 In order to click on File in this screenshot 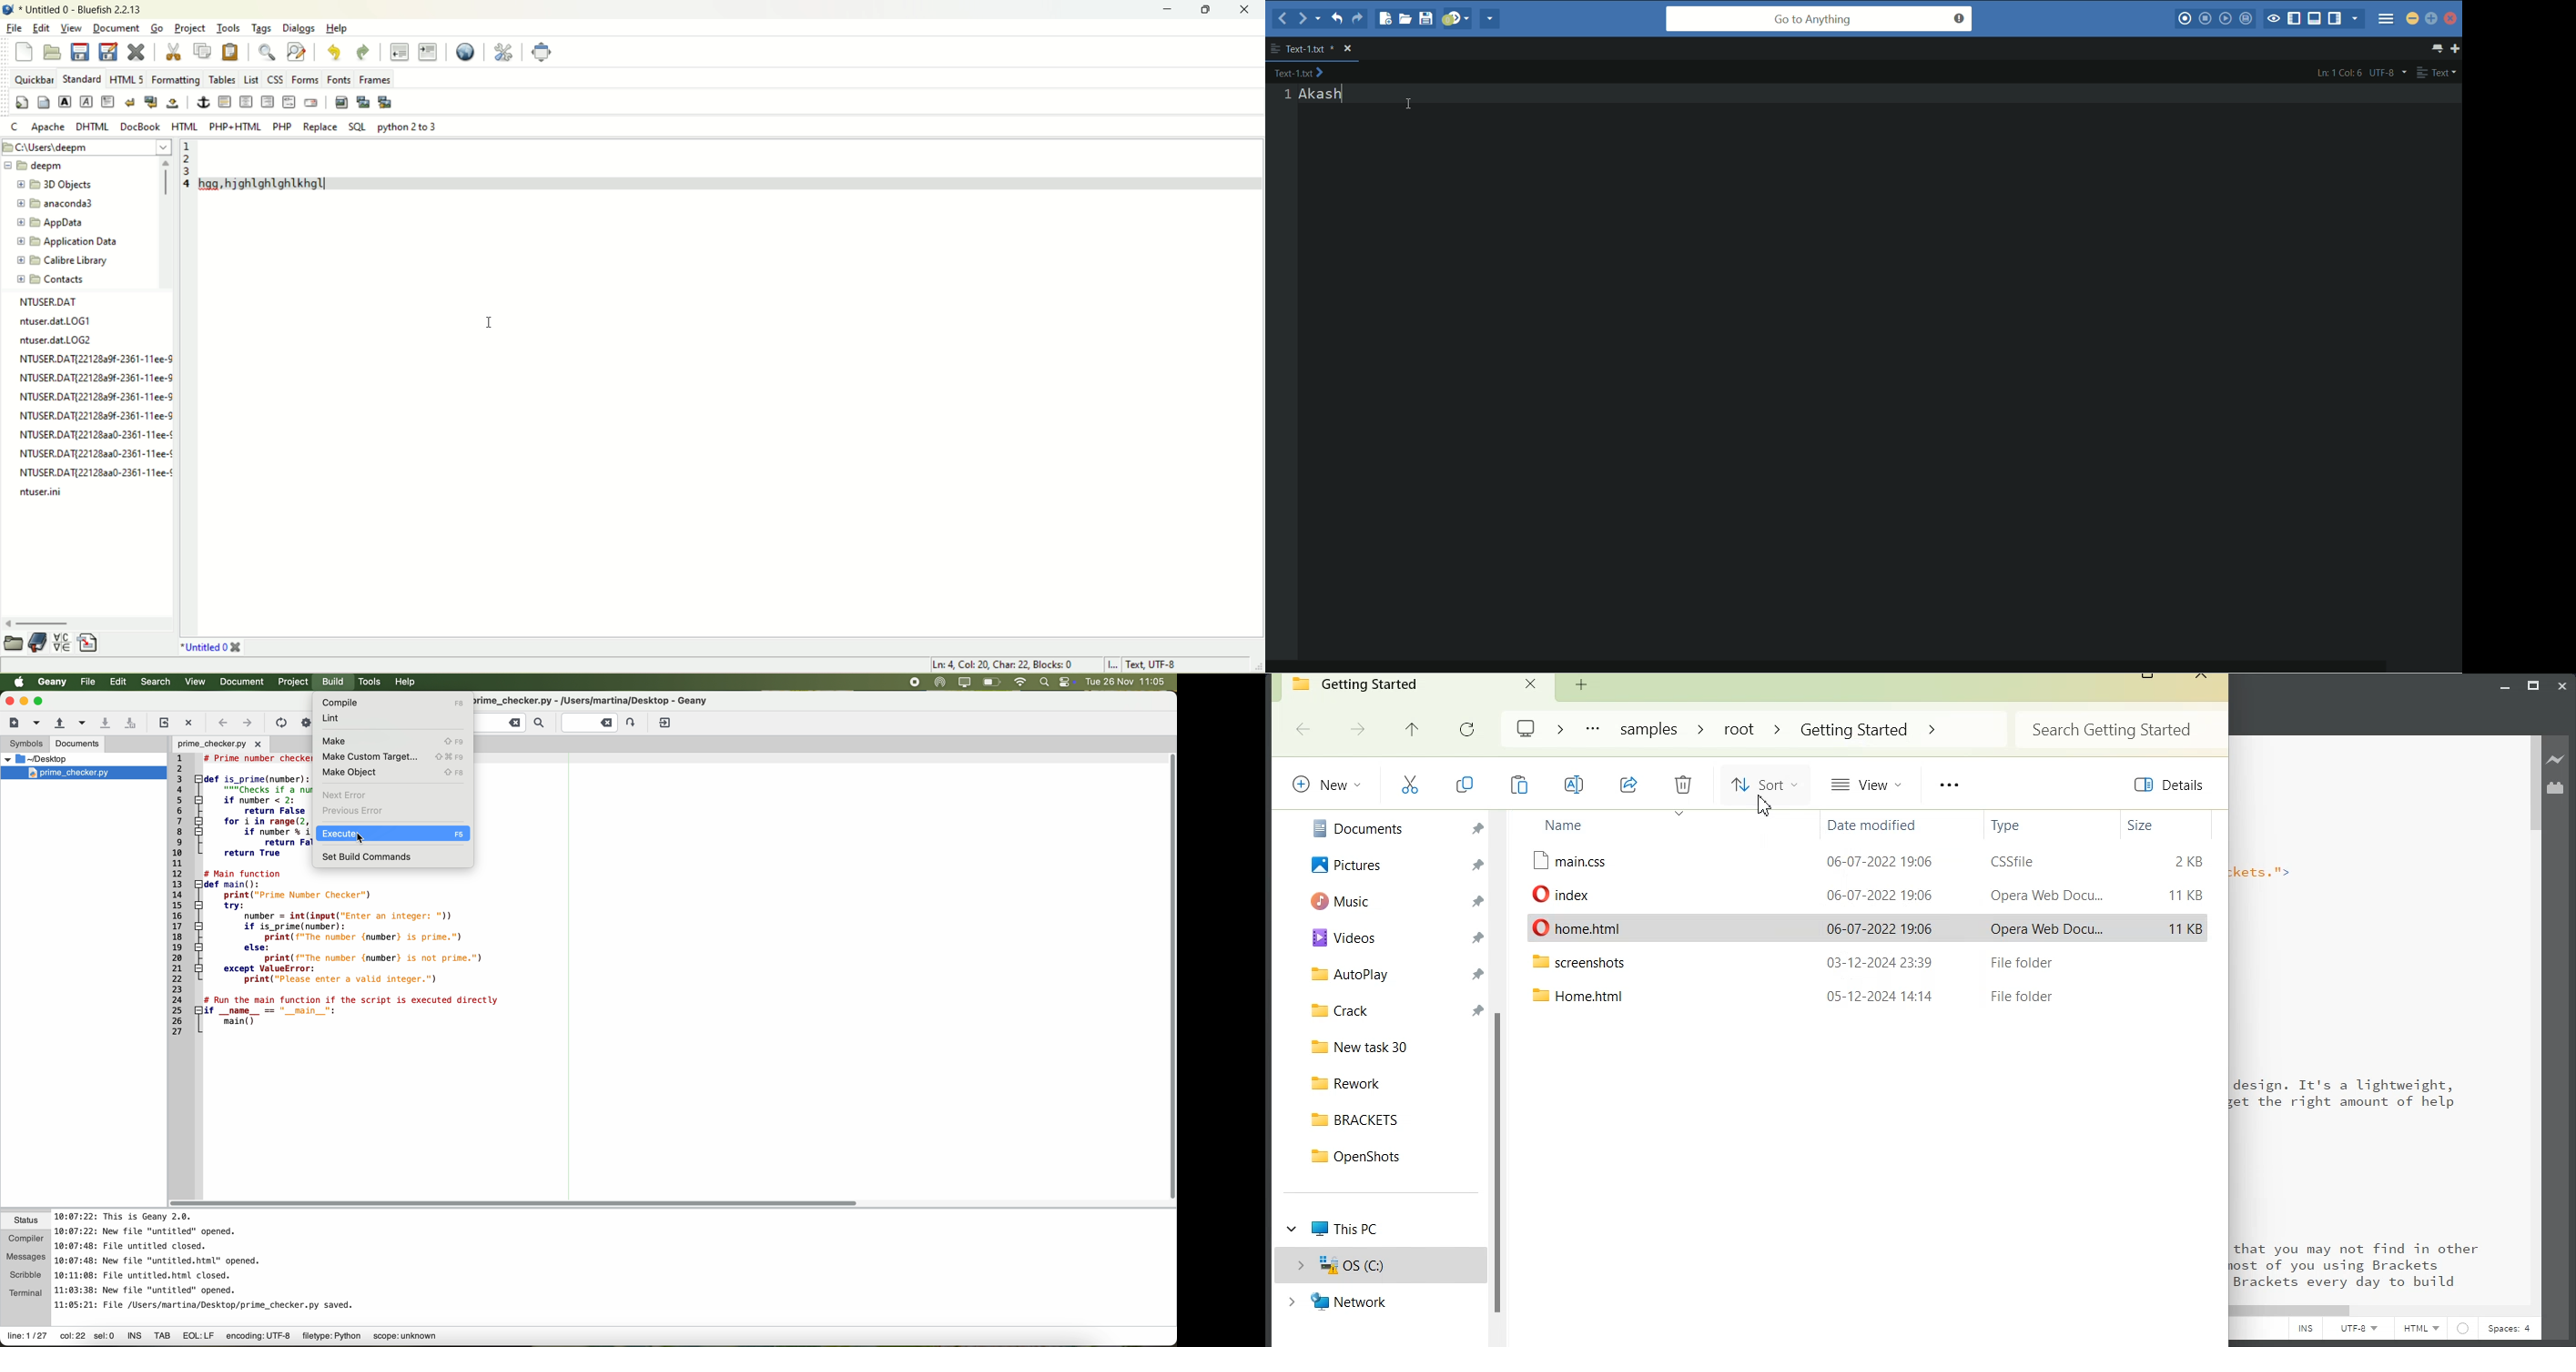, I will do `click(1866, 861)`.